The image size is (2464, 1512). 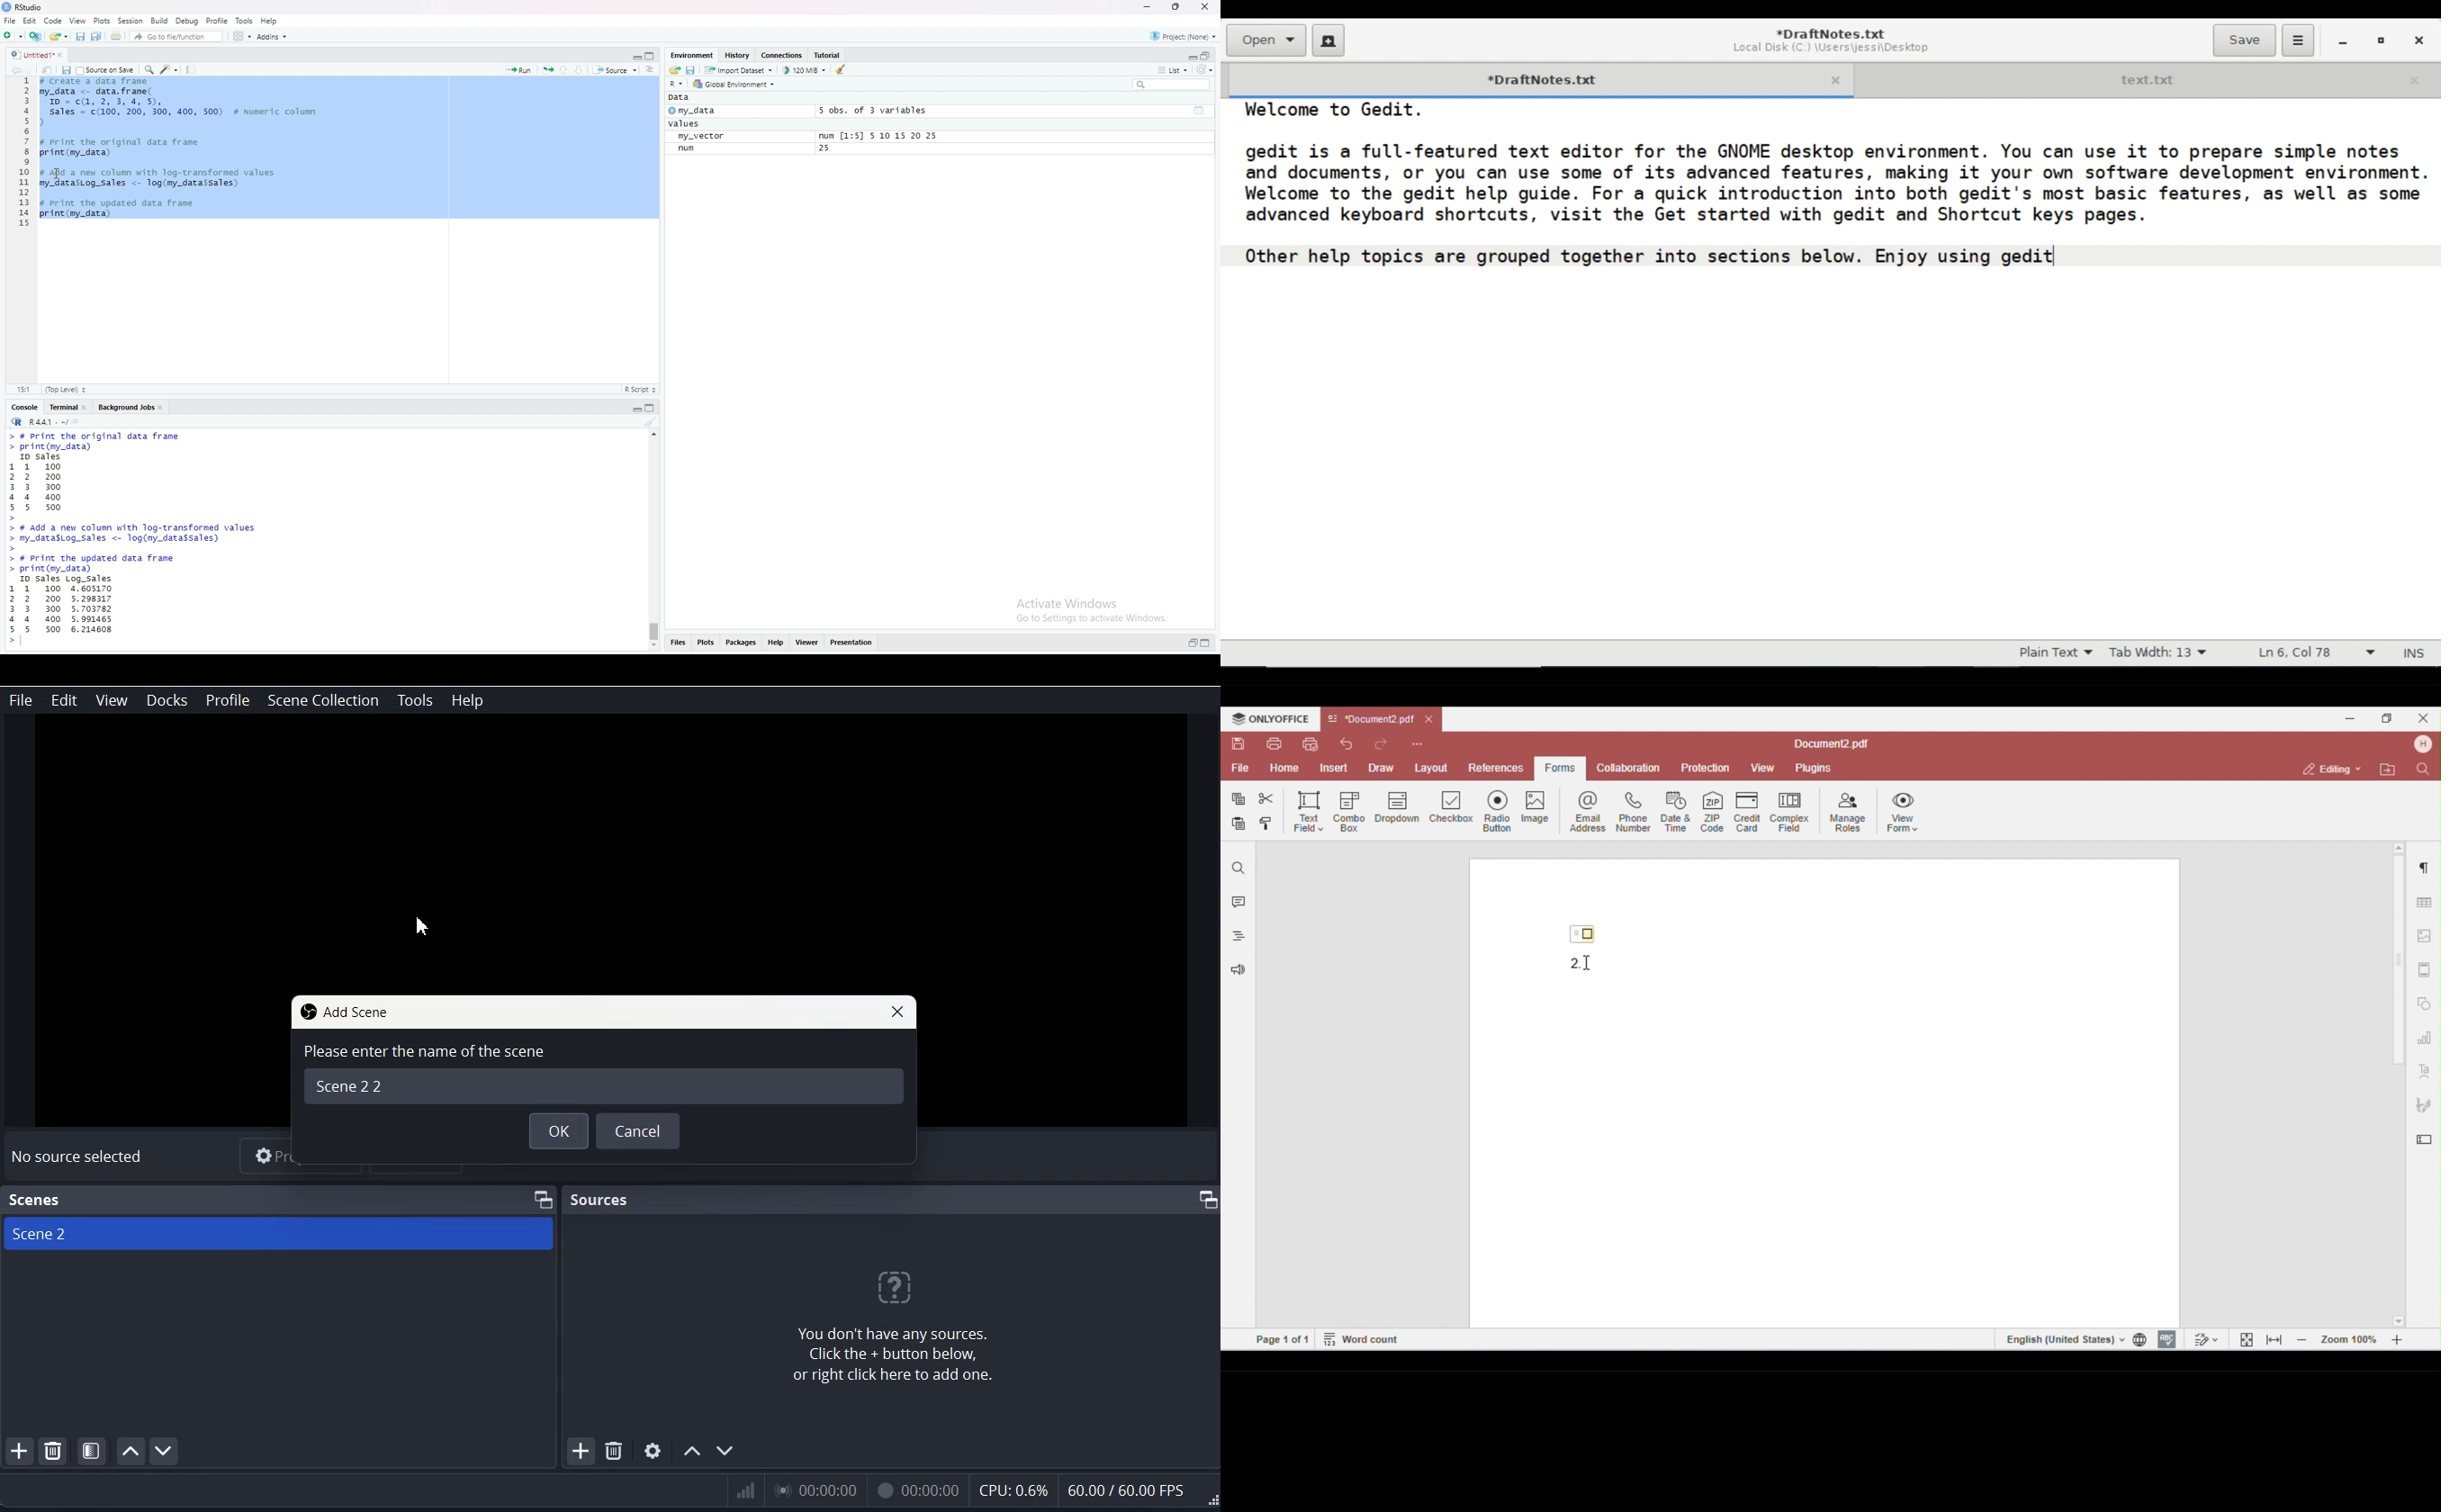 What do you see at coordinates (102, 442) in the screenshot?
I see `code to print data` at bounding box center [102, 442].